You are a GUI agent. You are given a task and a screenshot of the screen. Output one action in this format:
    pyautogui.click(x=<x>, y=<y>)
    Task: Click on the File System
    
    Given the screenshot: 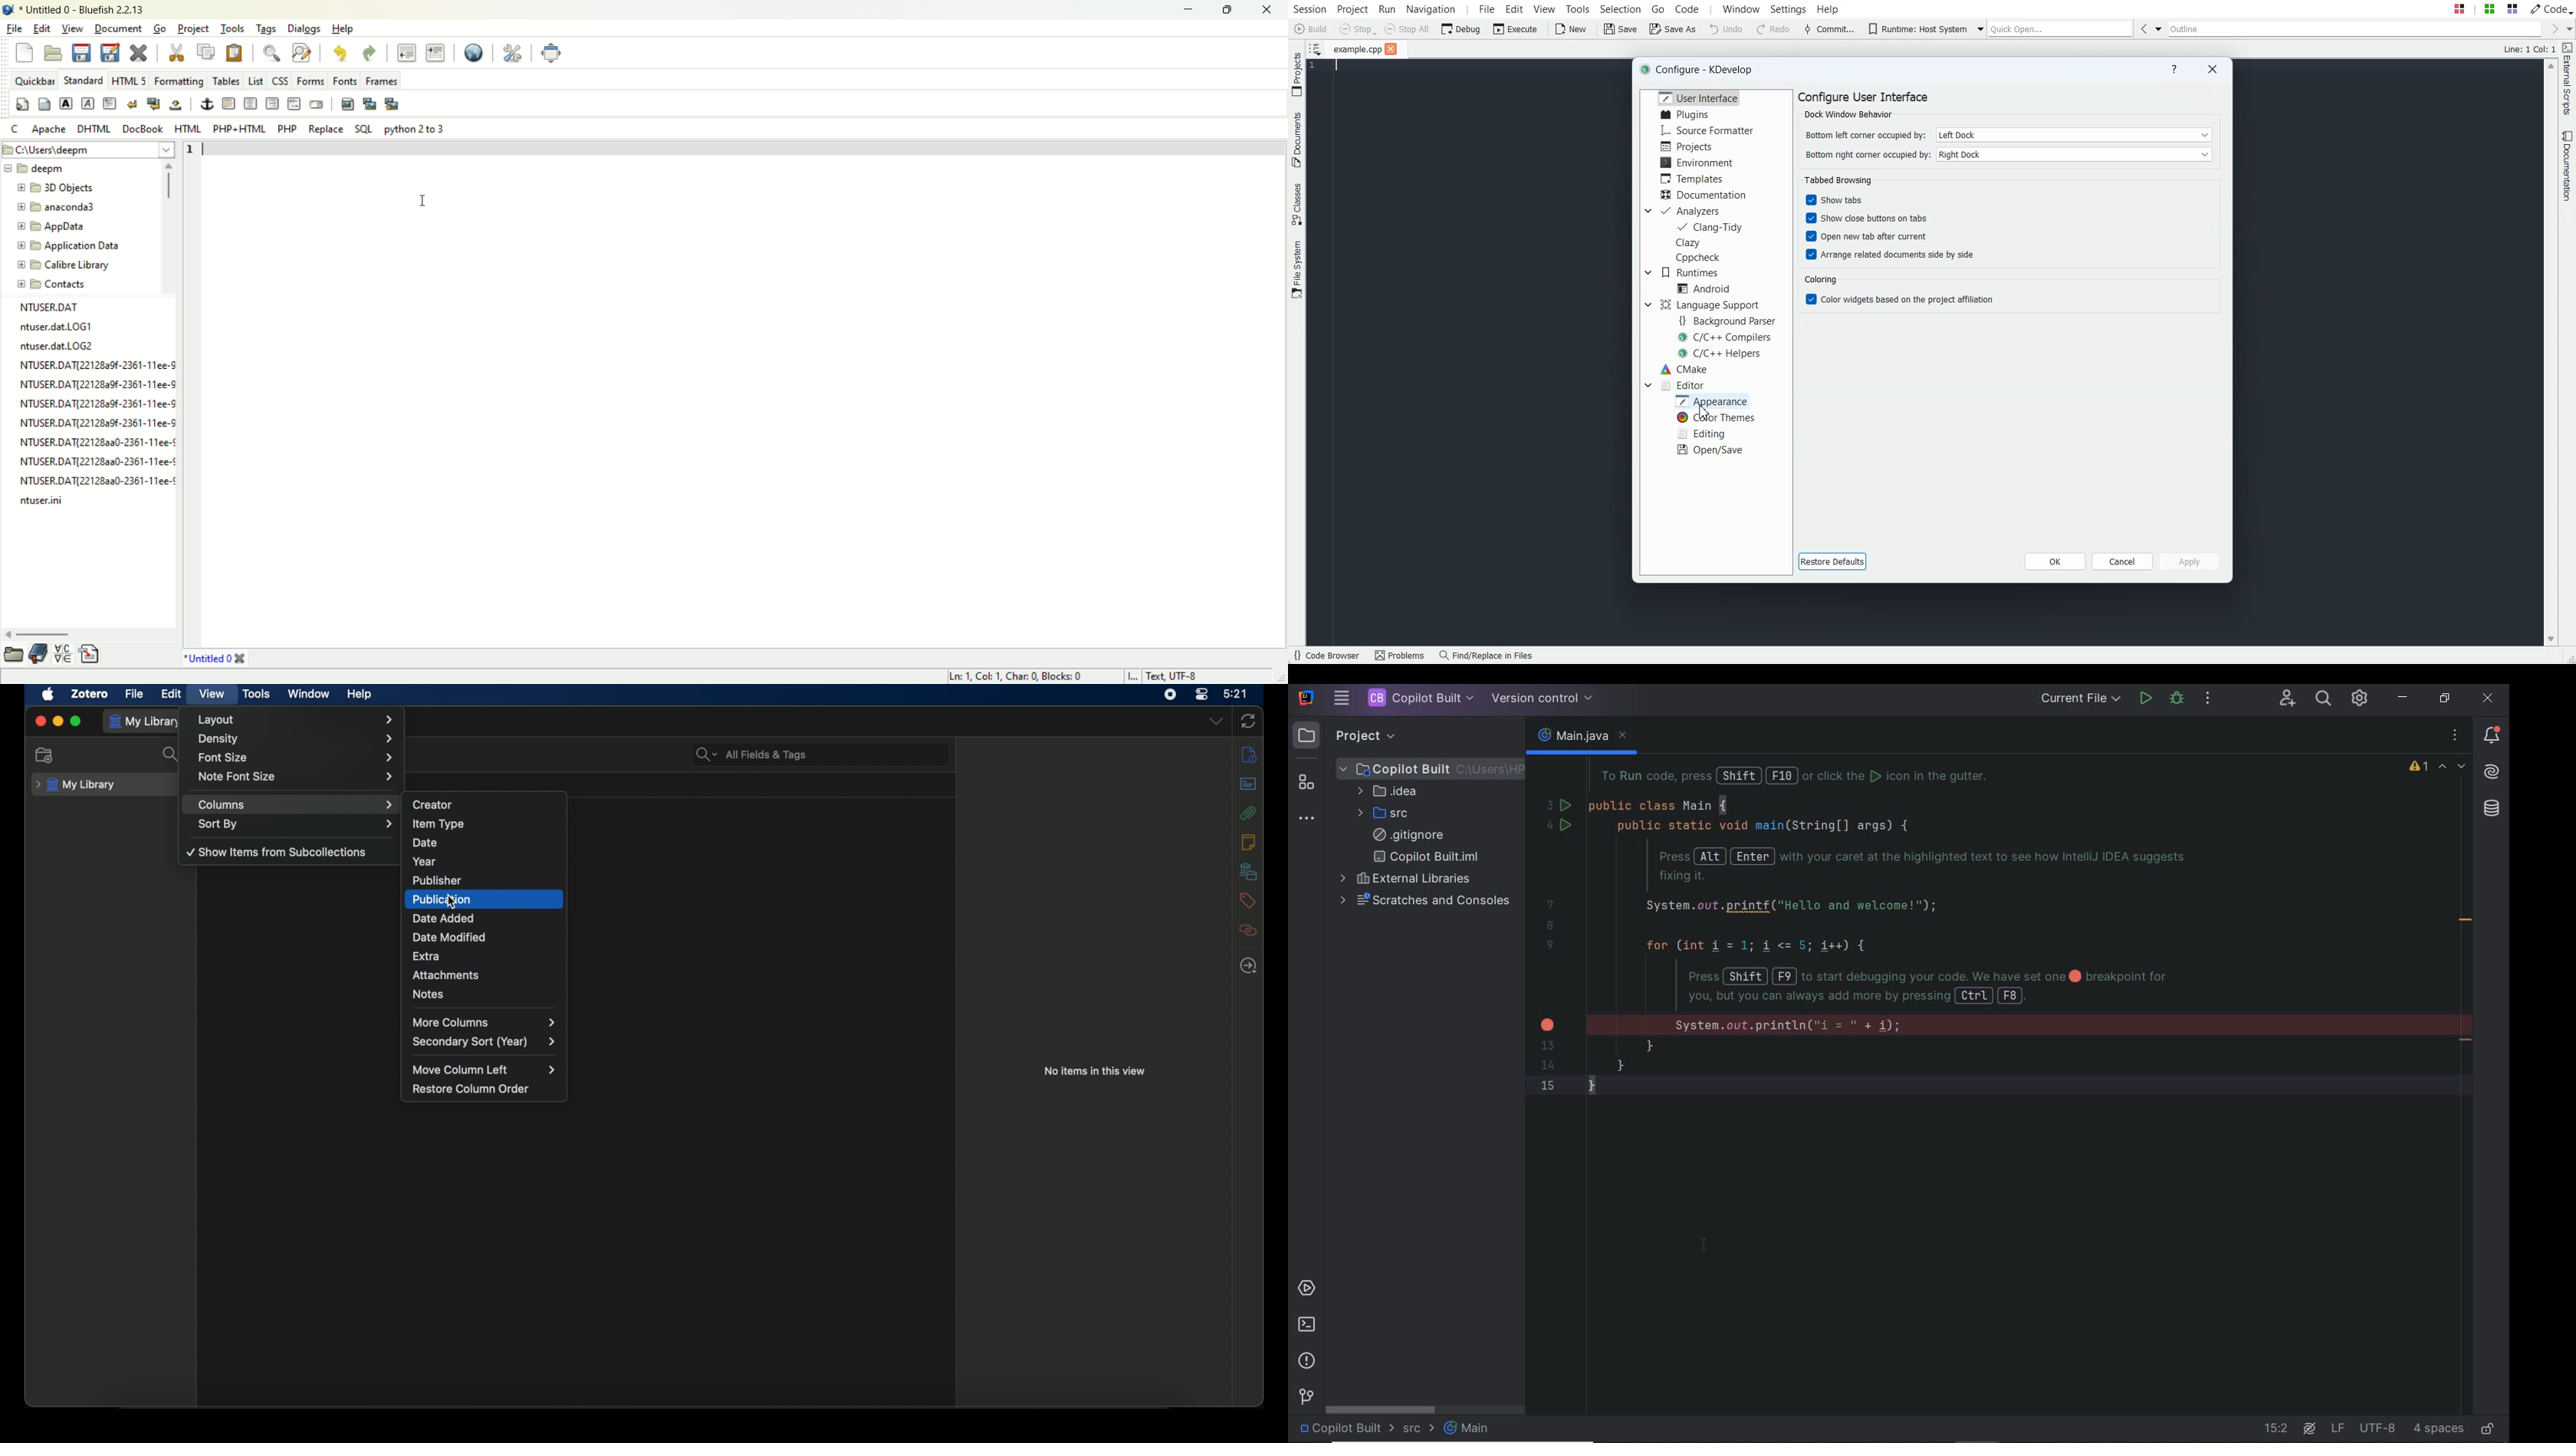 What is the action you would take?
    pyautogui.click(x=1297, y=270)
    